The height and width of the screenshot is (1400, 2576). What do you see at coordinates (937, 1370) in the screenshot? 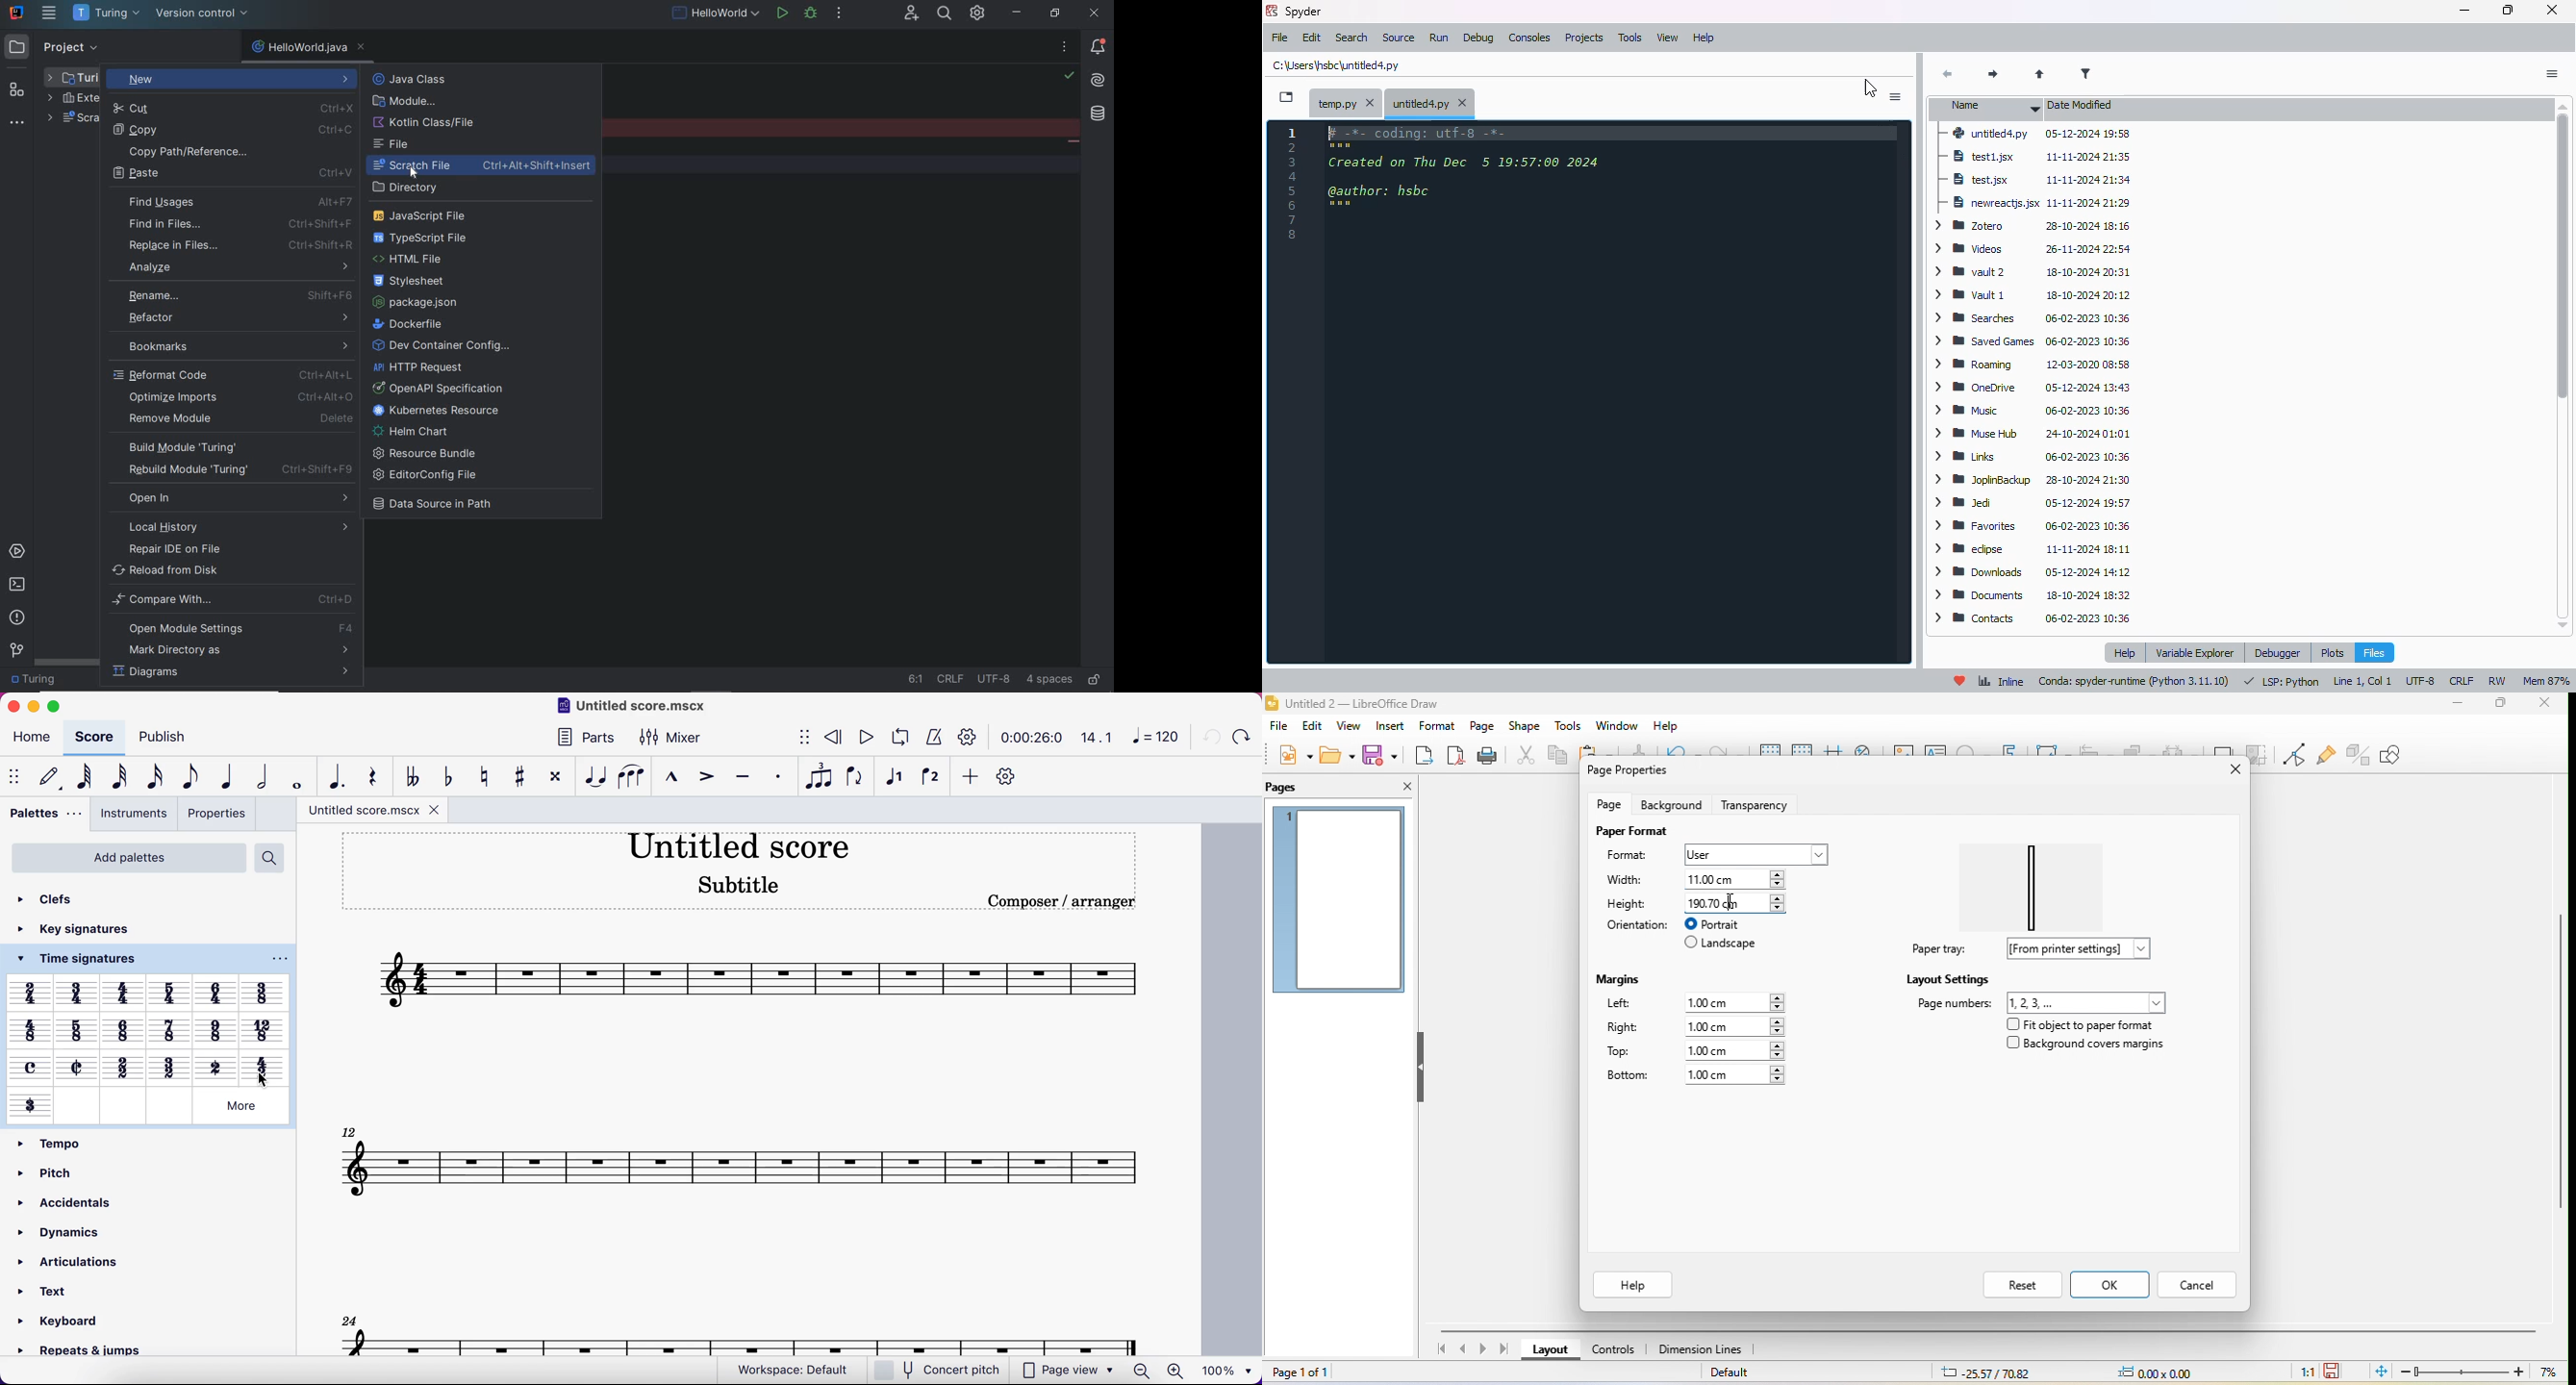
I see `concert pitch` at bounding box center [937, 1370].